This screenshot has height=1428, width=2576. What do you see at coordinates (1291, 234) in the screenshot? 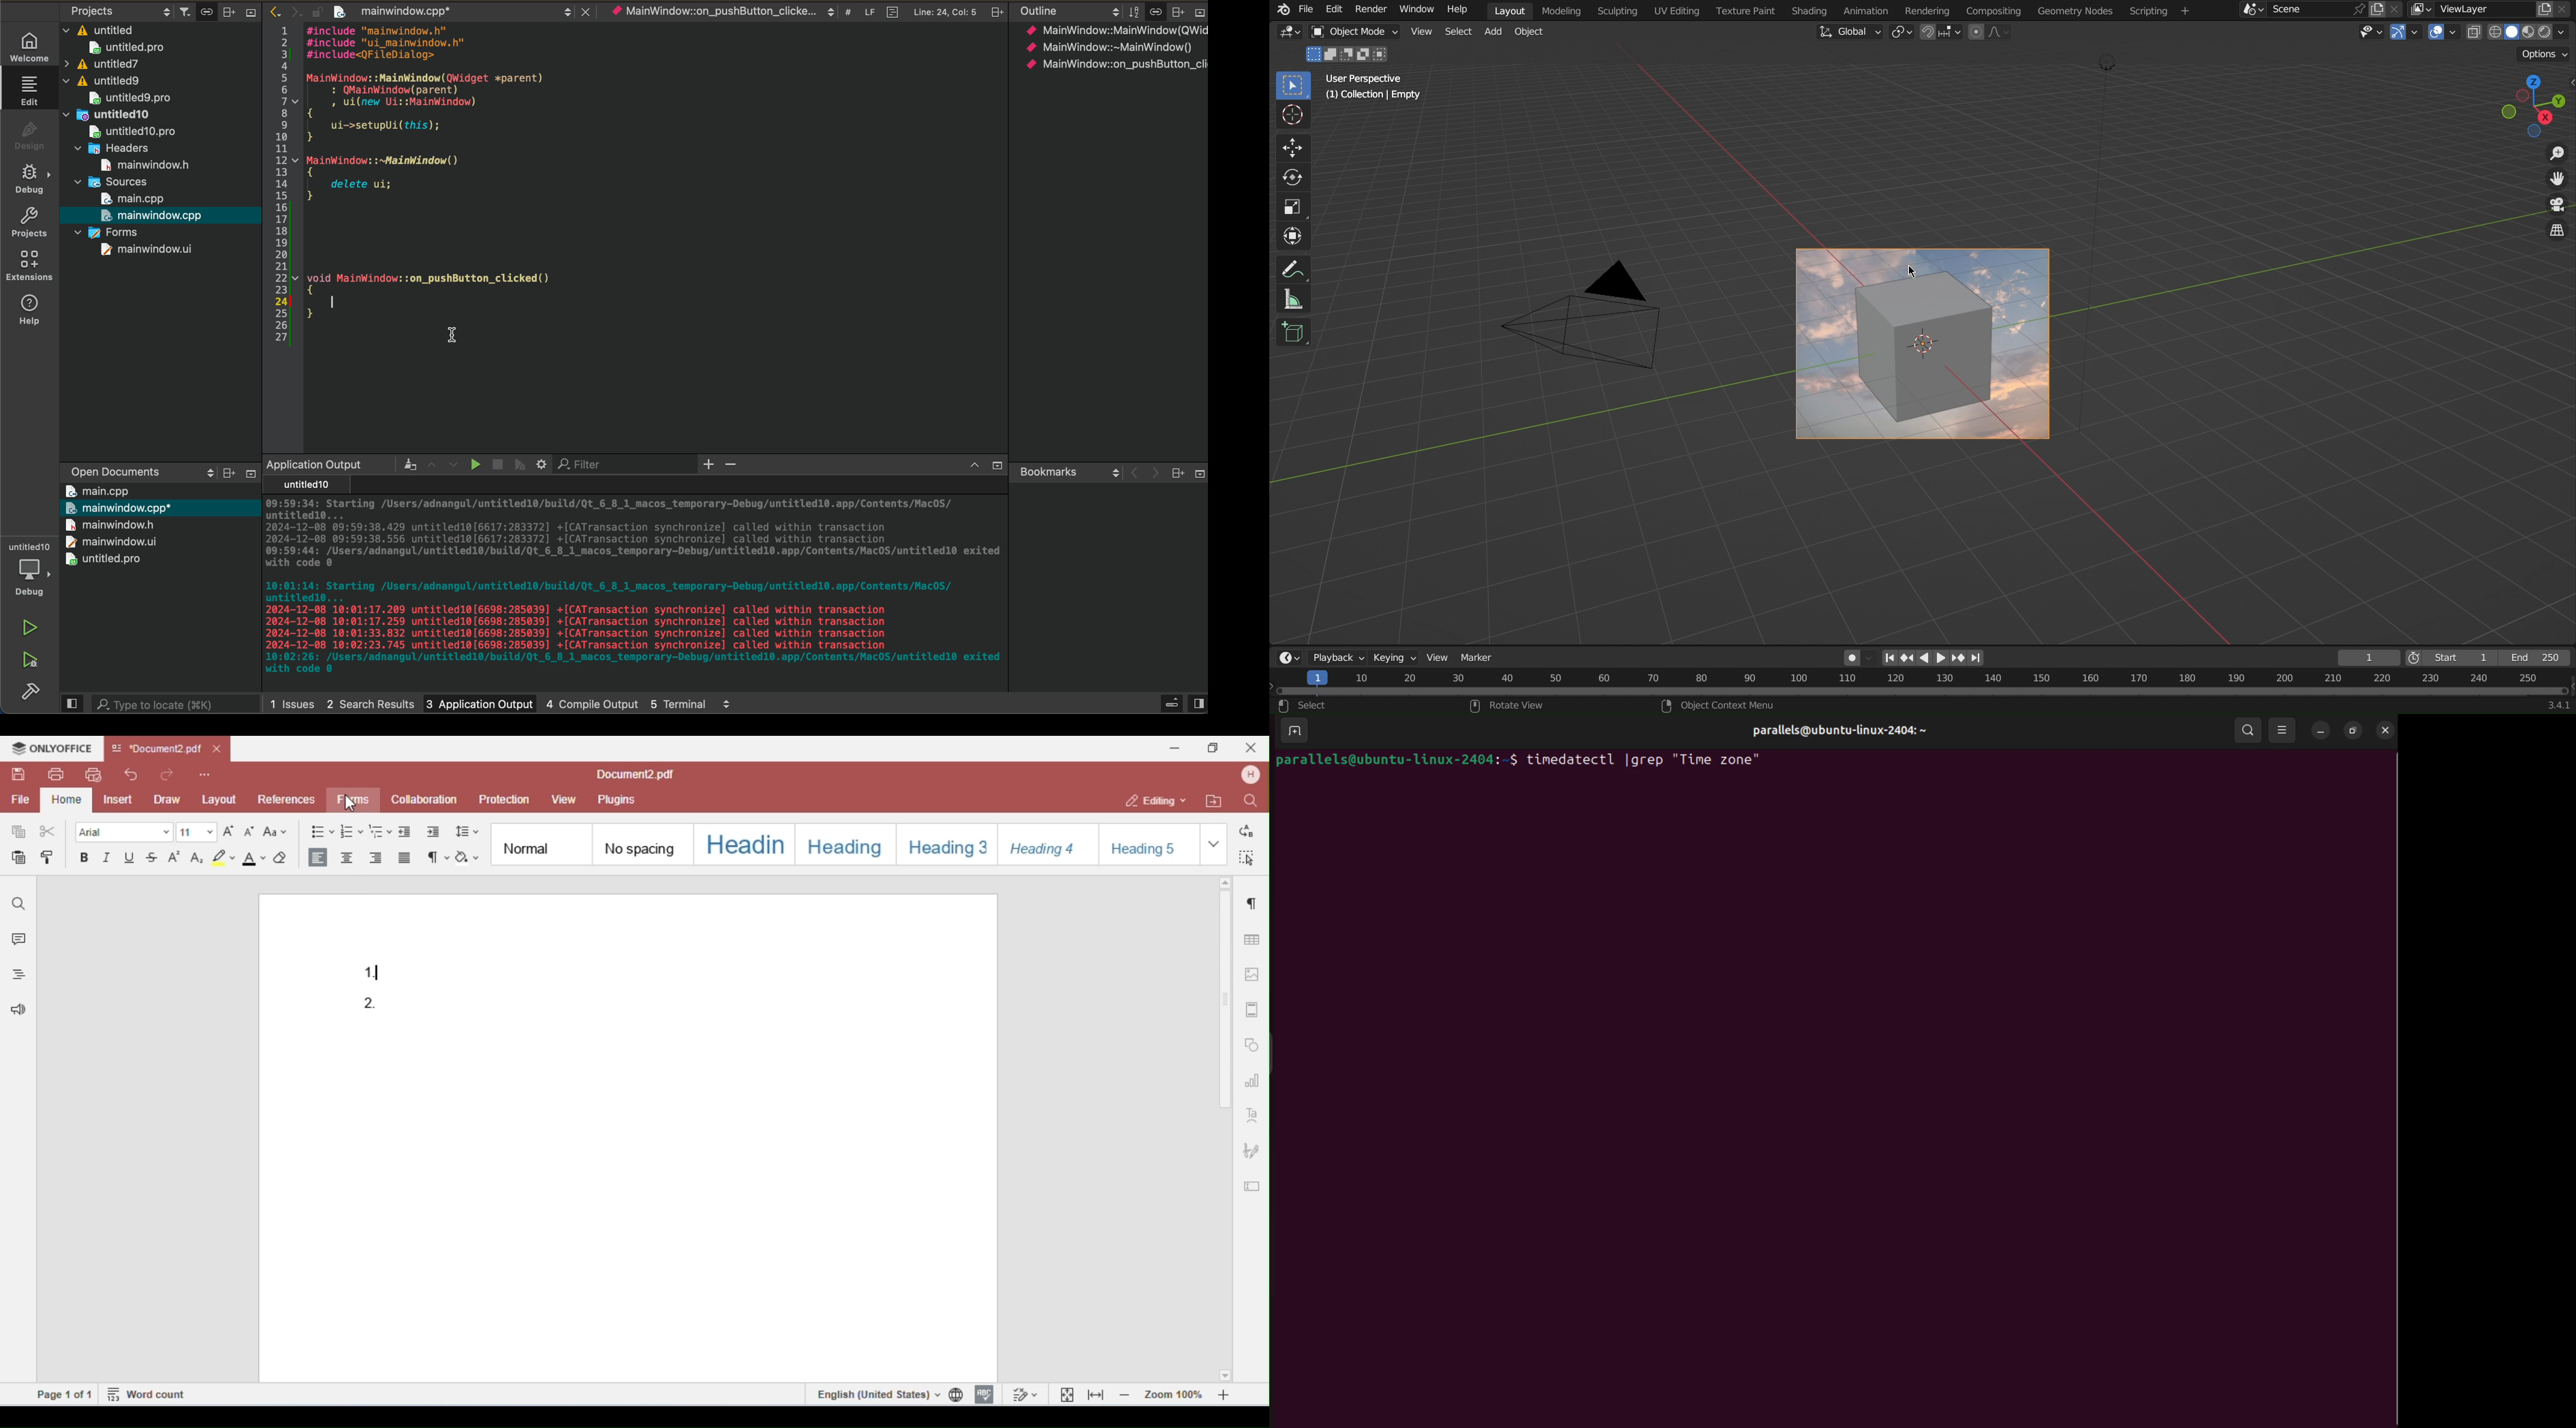
I see `Transform` at bounding box center [1291, 234].